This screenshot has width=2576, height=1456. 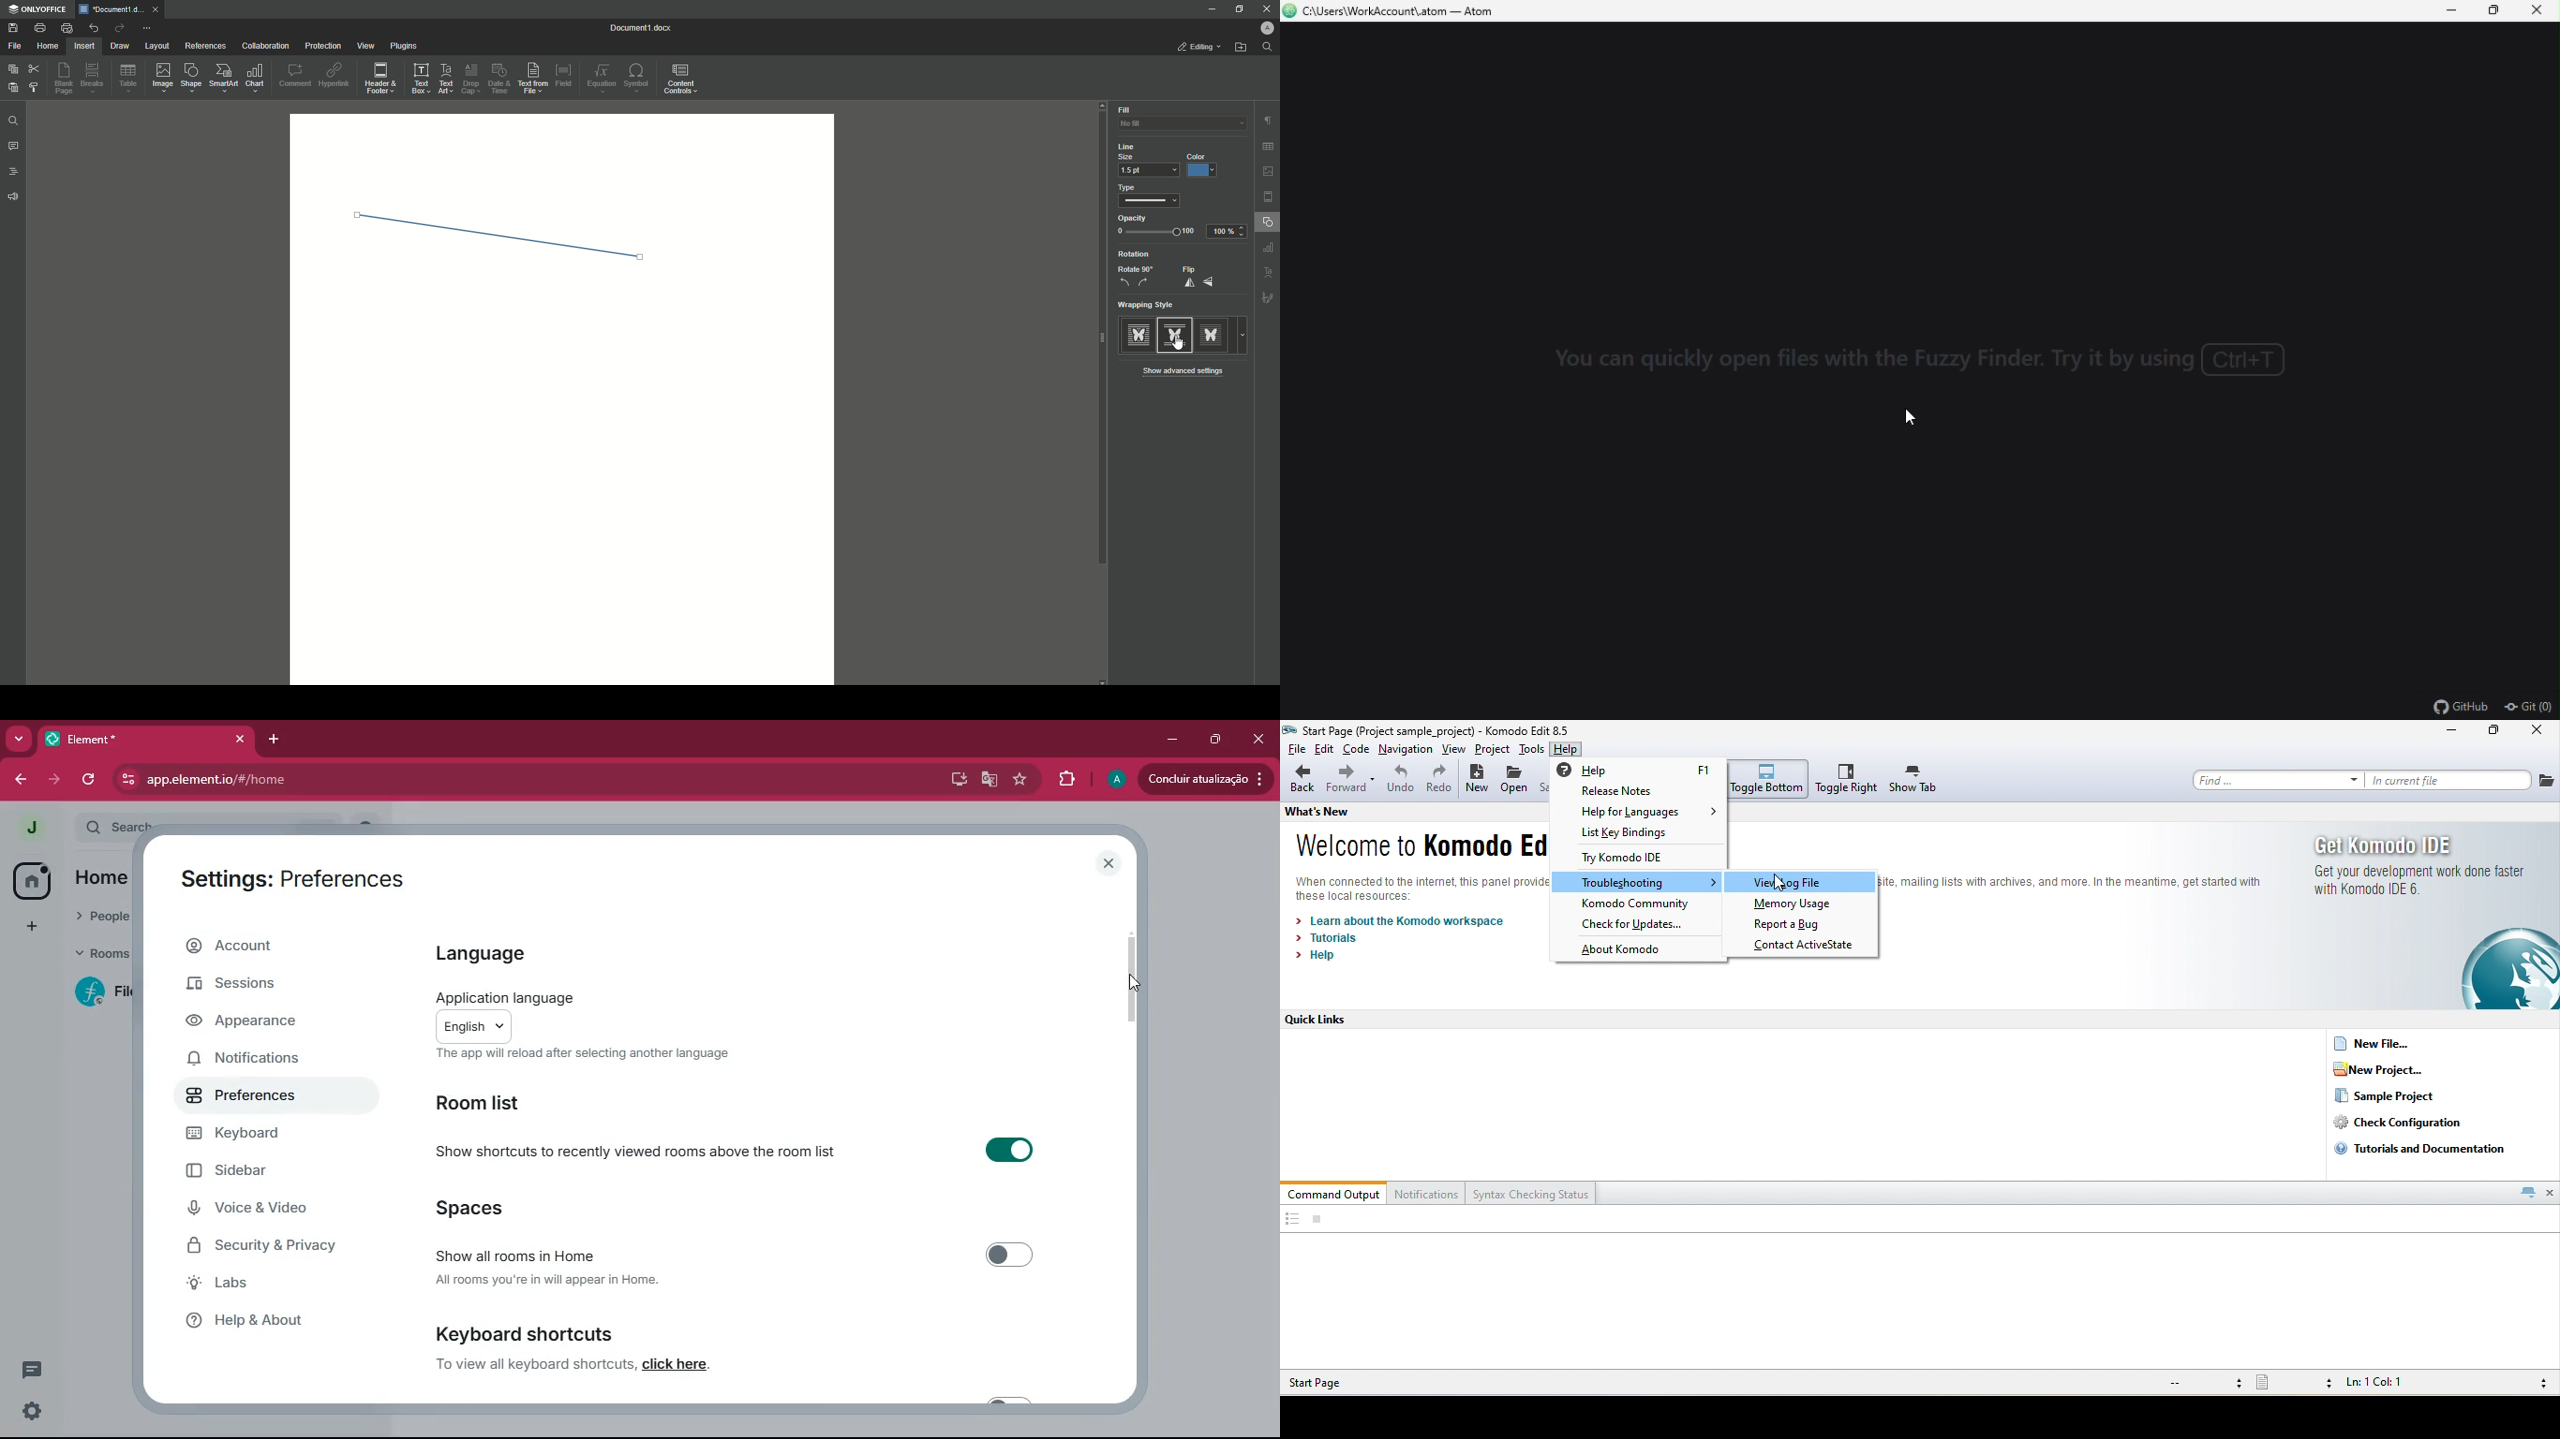 I want to click on ONLYOFFICE, so click(x=40, y=9).